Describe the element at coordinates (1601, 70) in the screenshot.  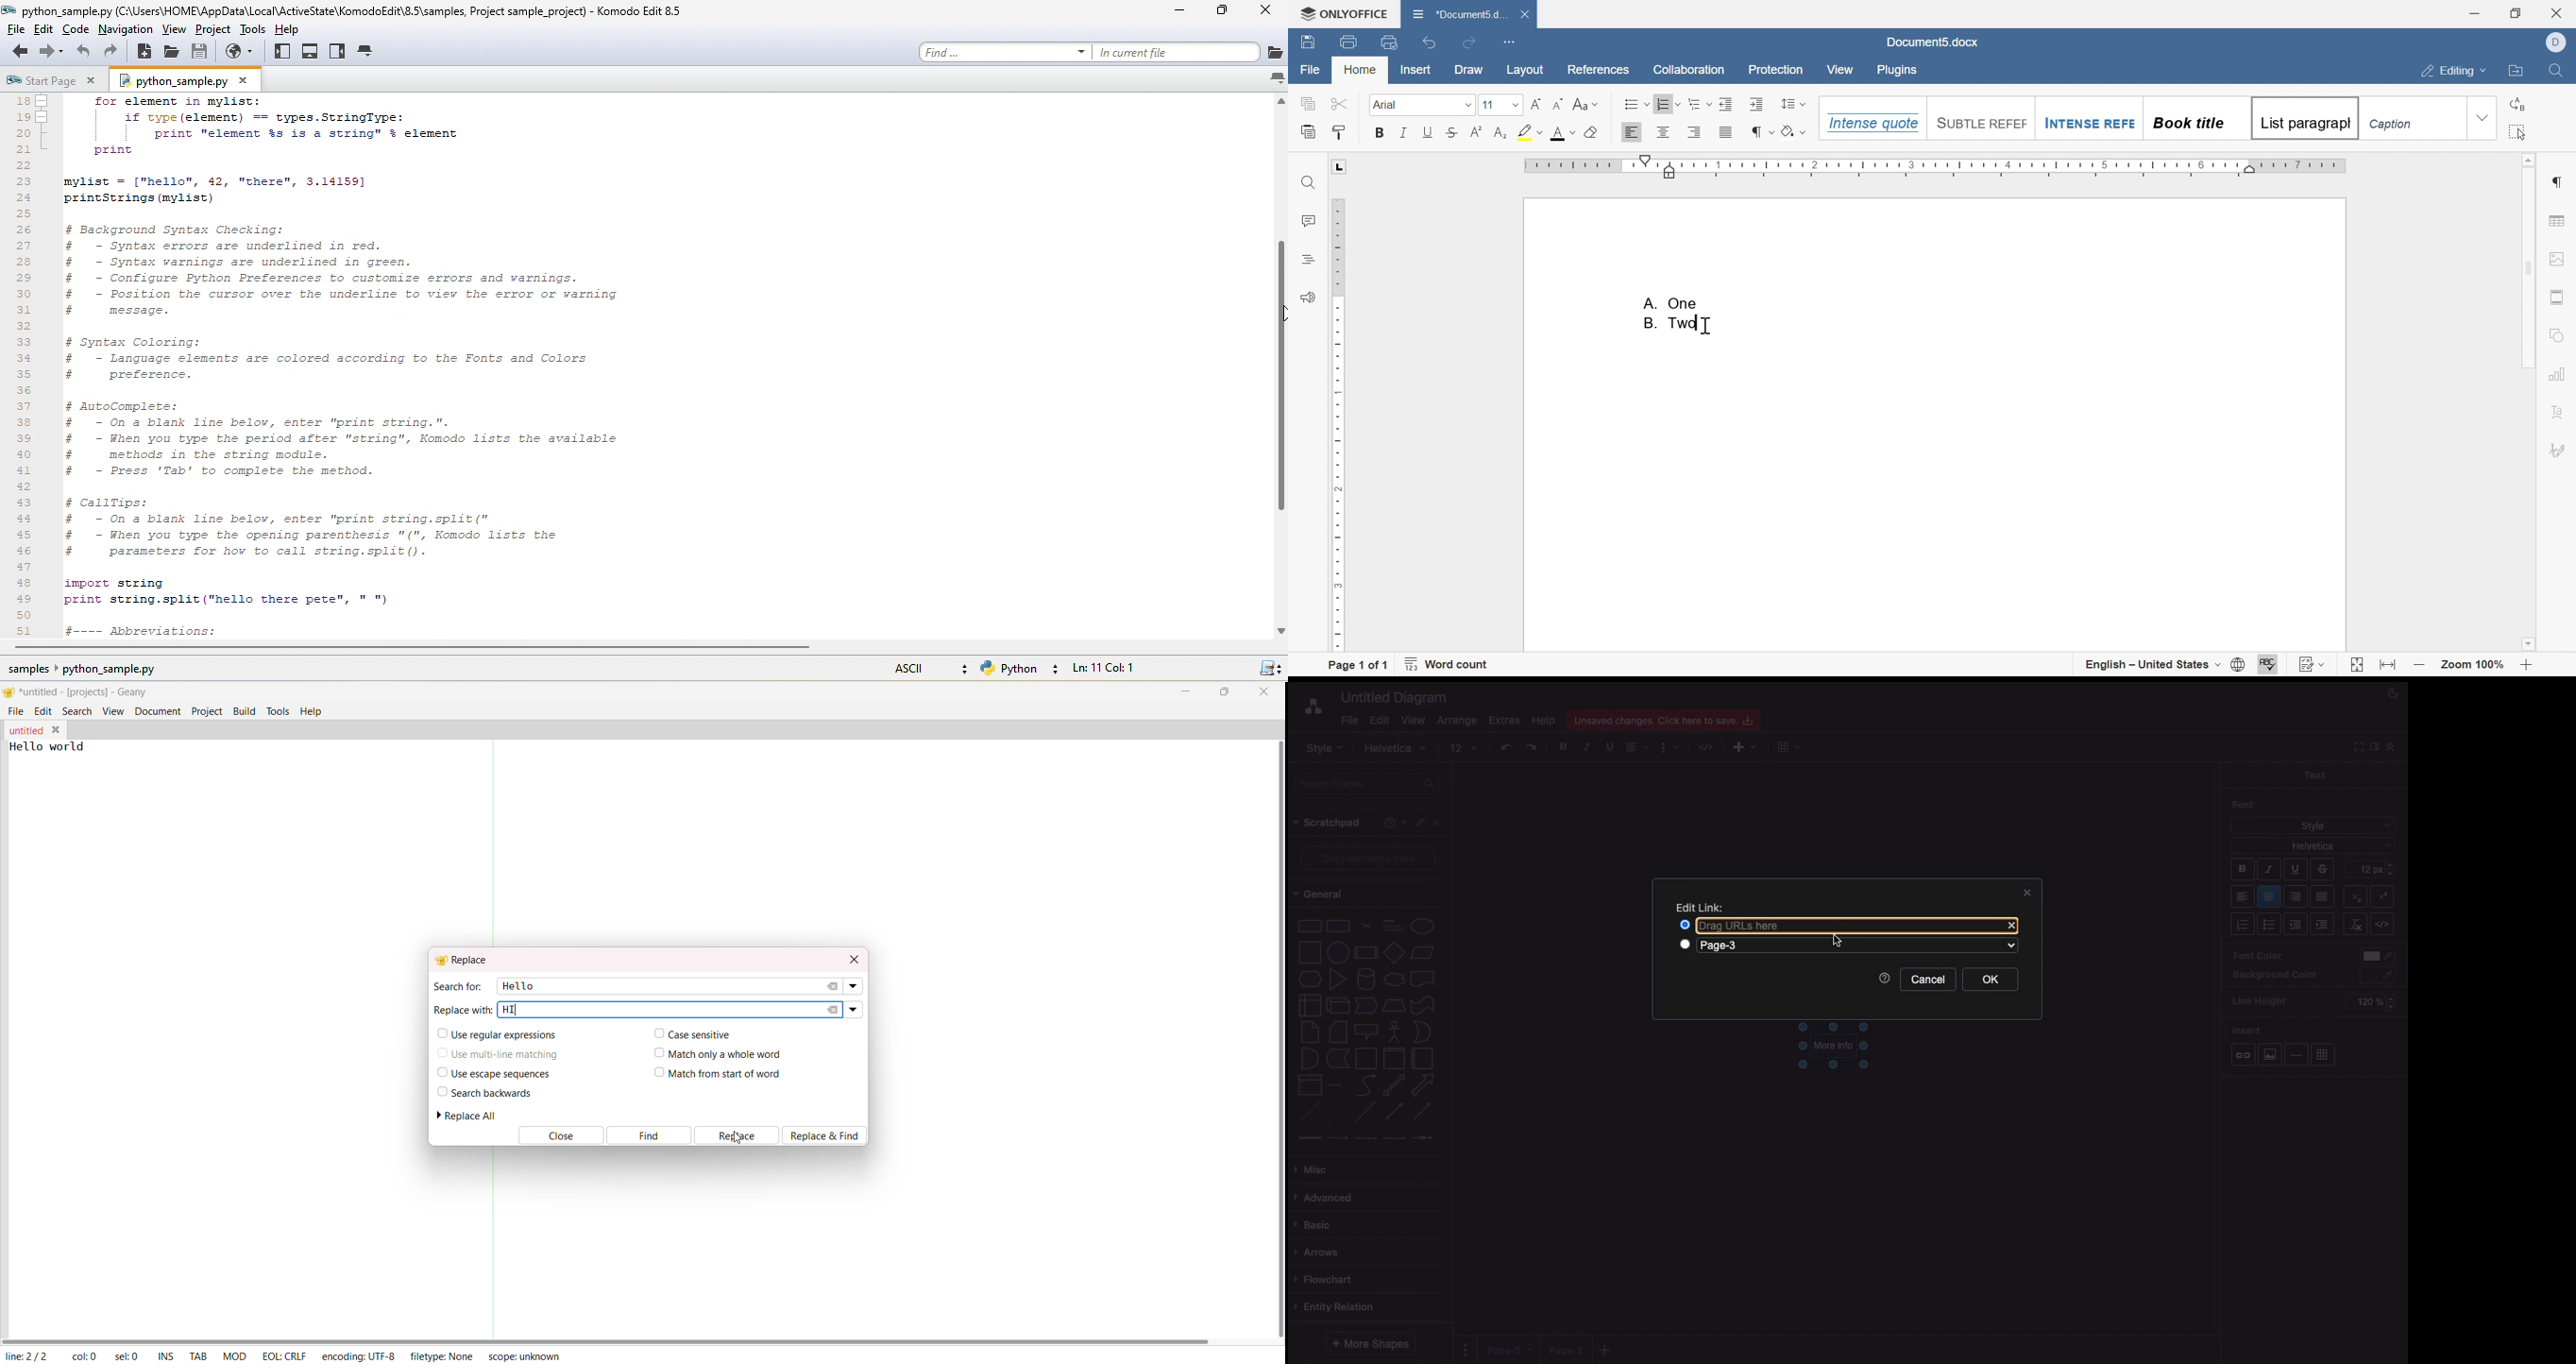
I see `references` at that location.